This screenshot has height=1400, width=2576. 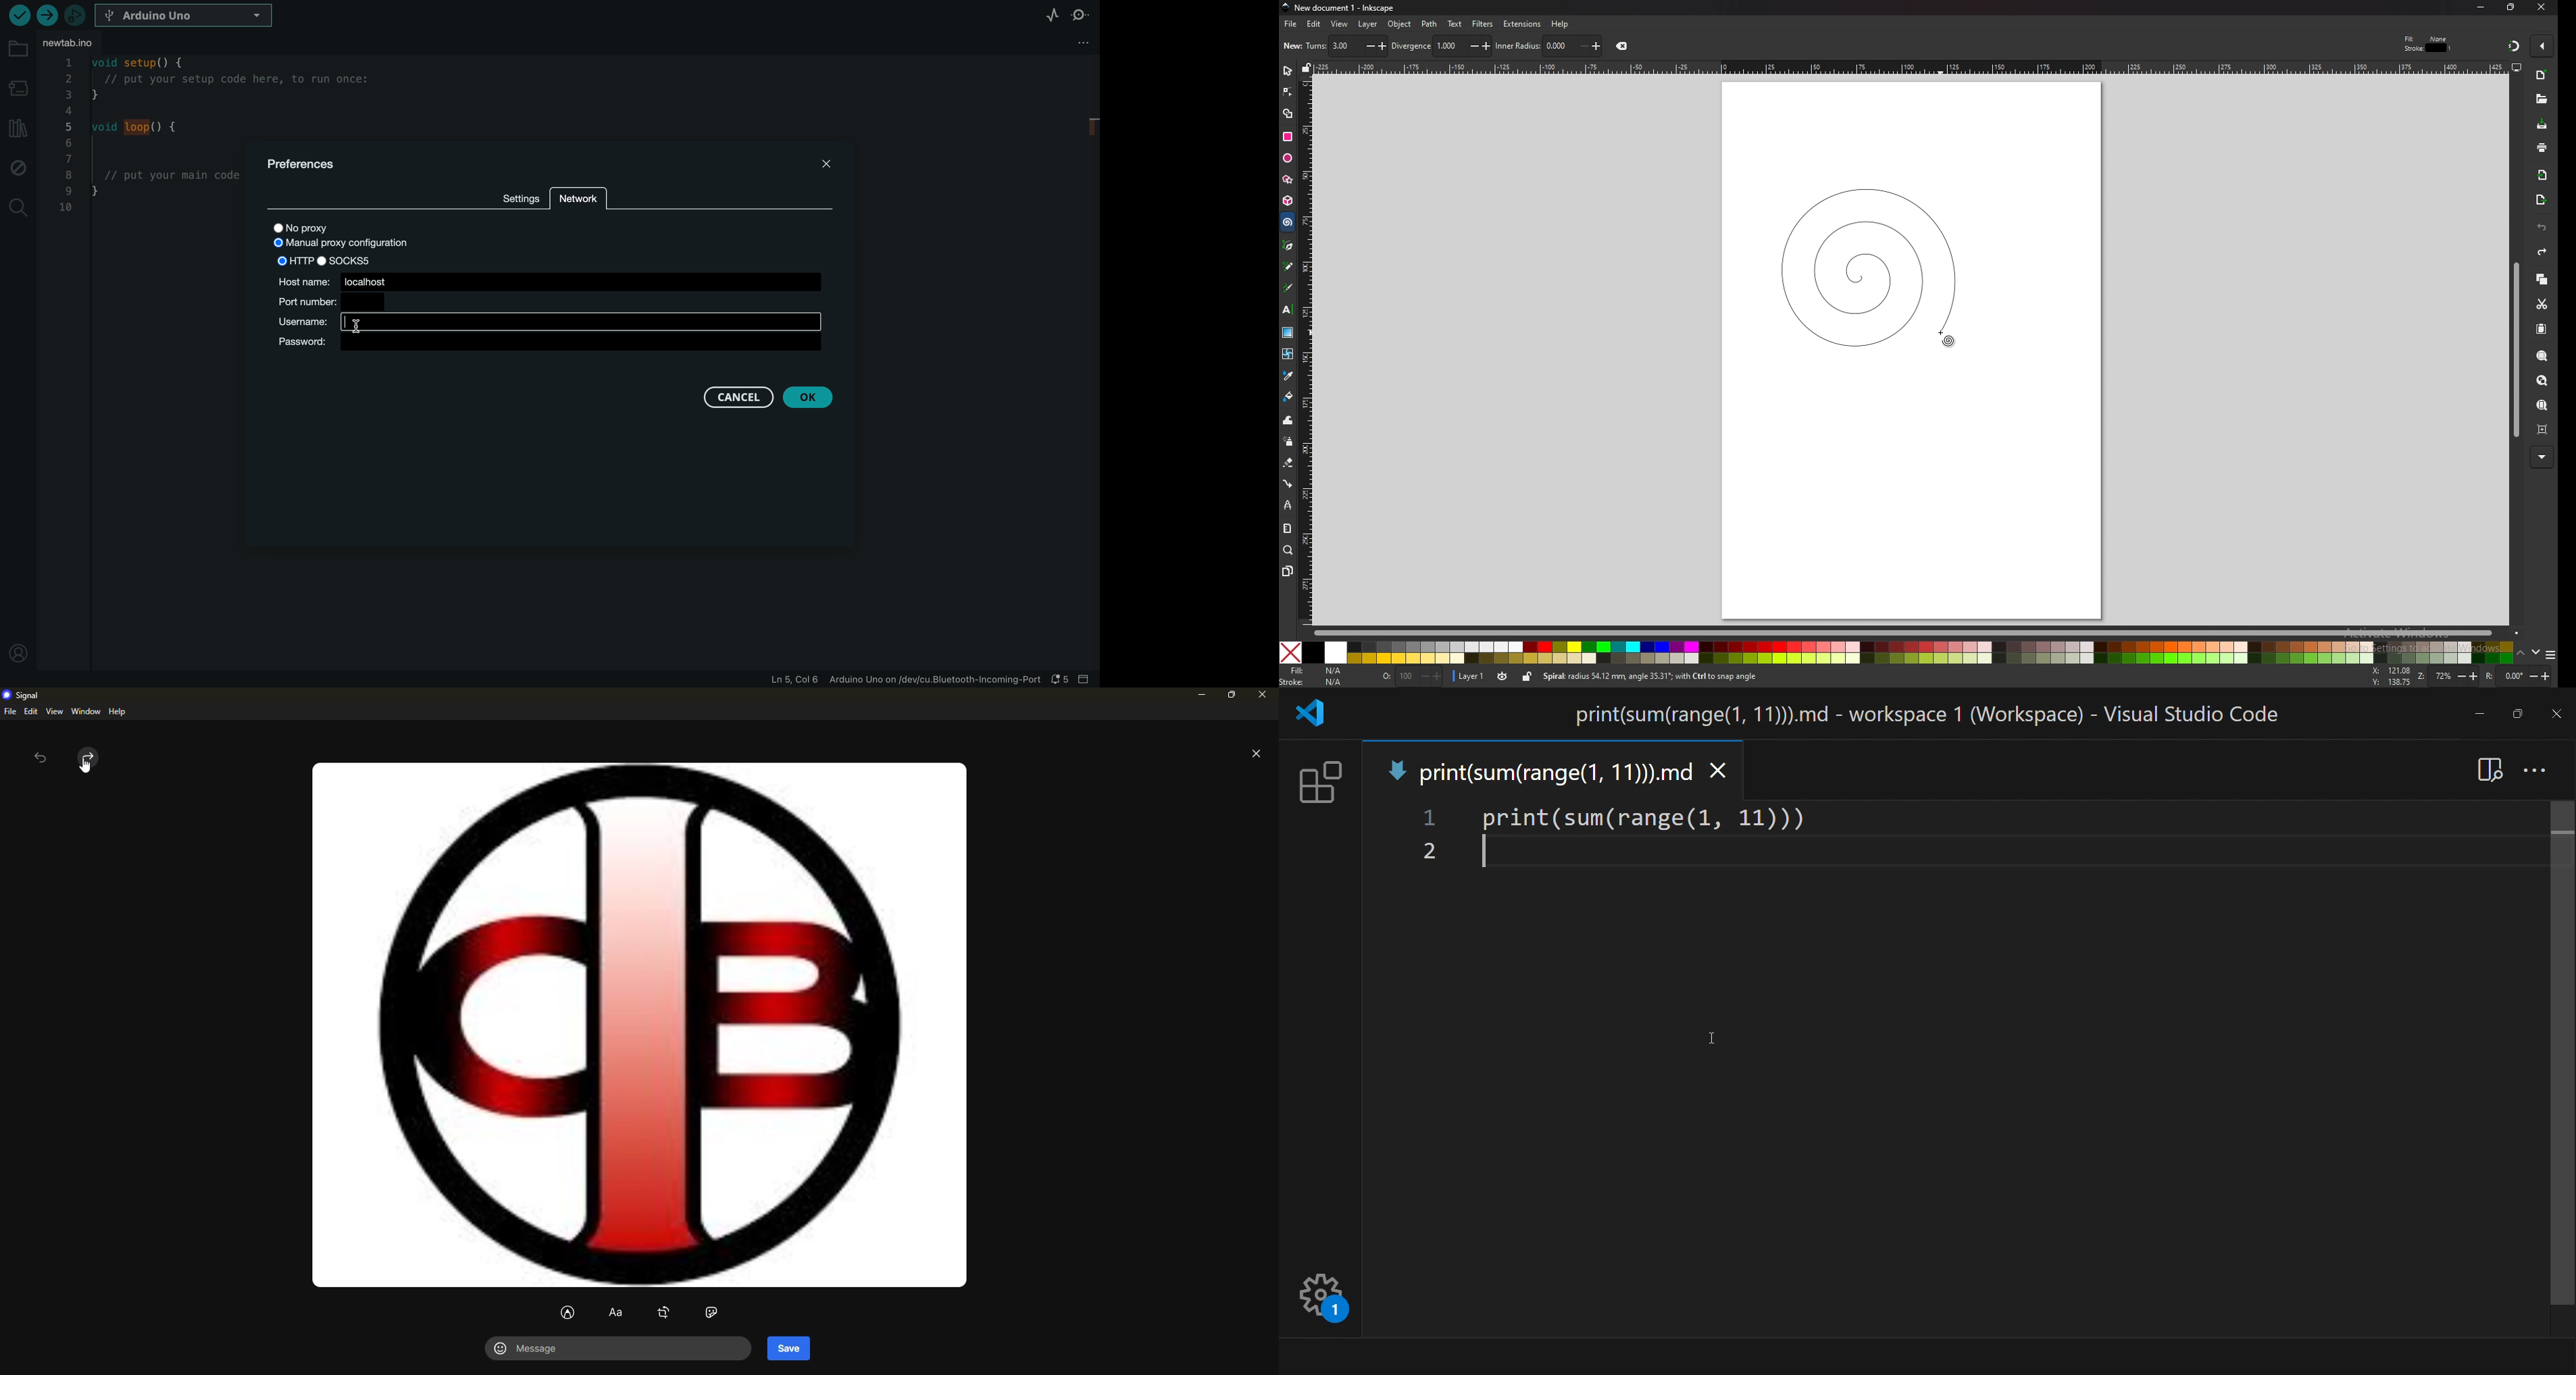 I want to click on spiral, so click(x=1867, y=266).